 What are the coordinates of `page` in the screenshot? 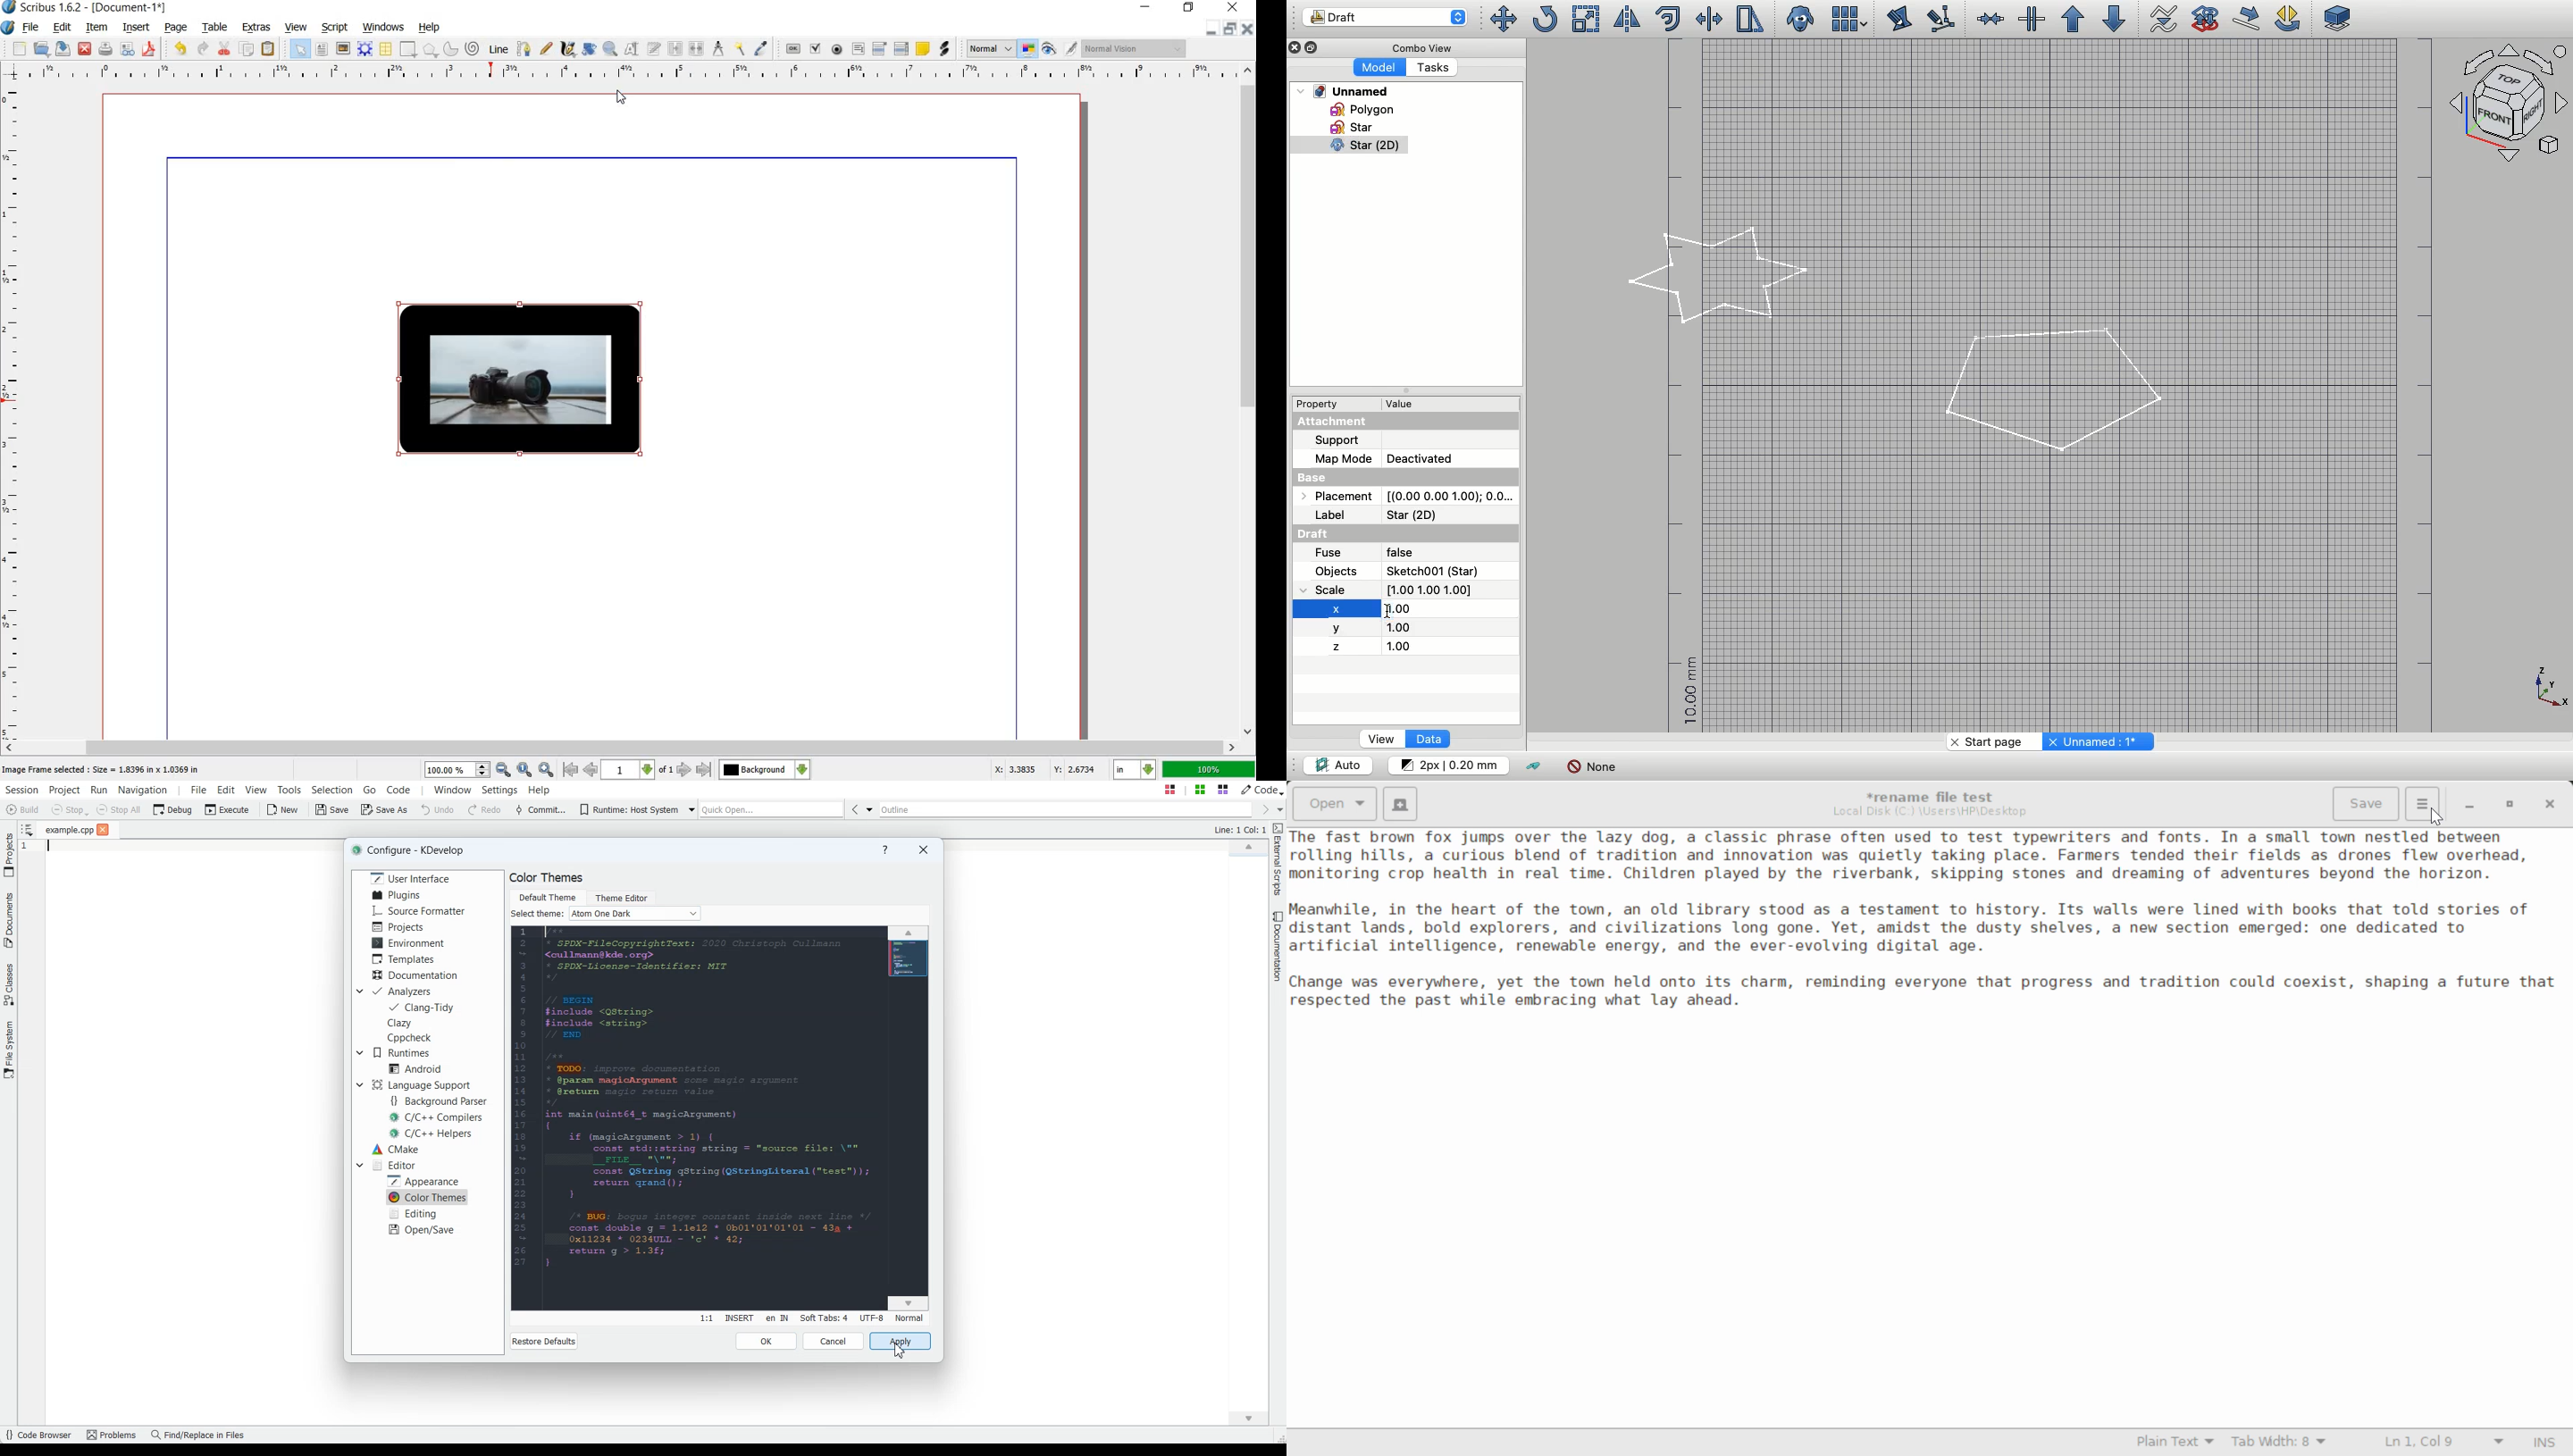 It's located at (175, 28).